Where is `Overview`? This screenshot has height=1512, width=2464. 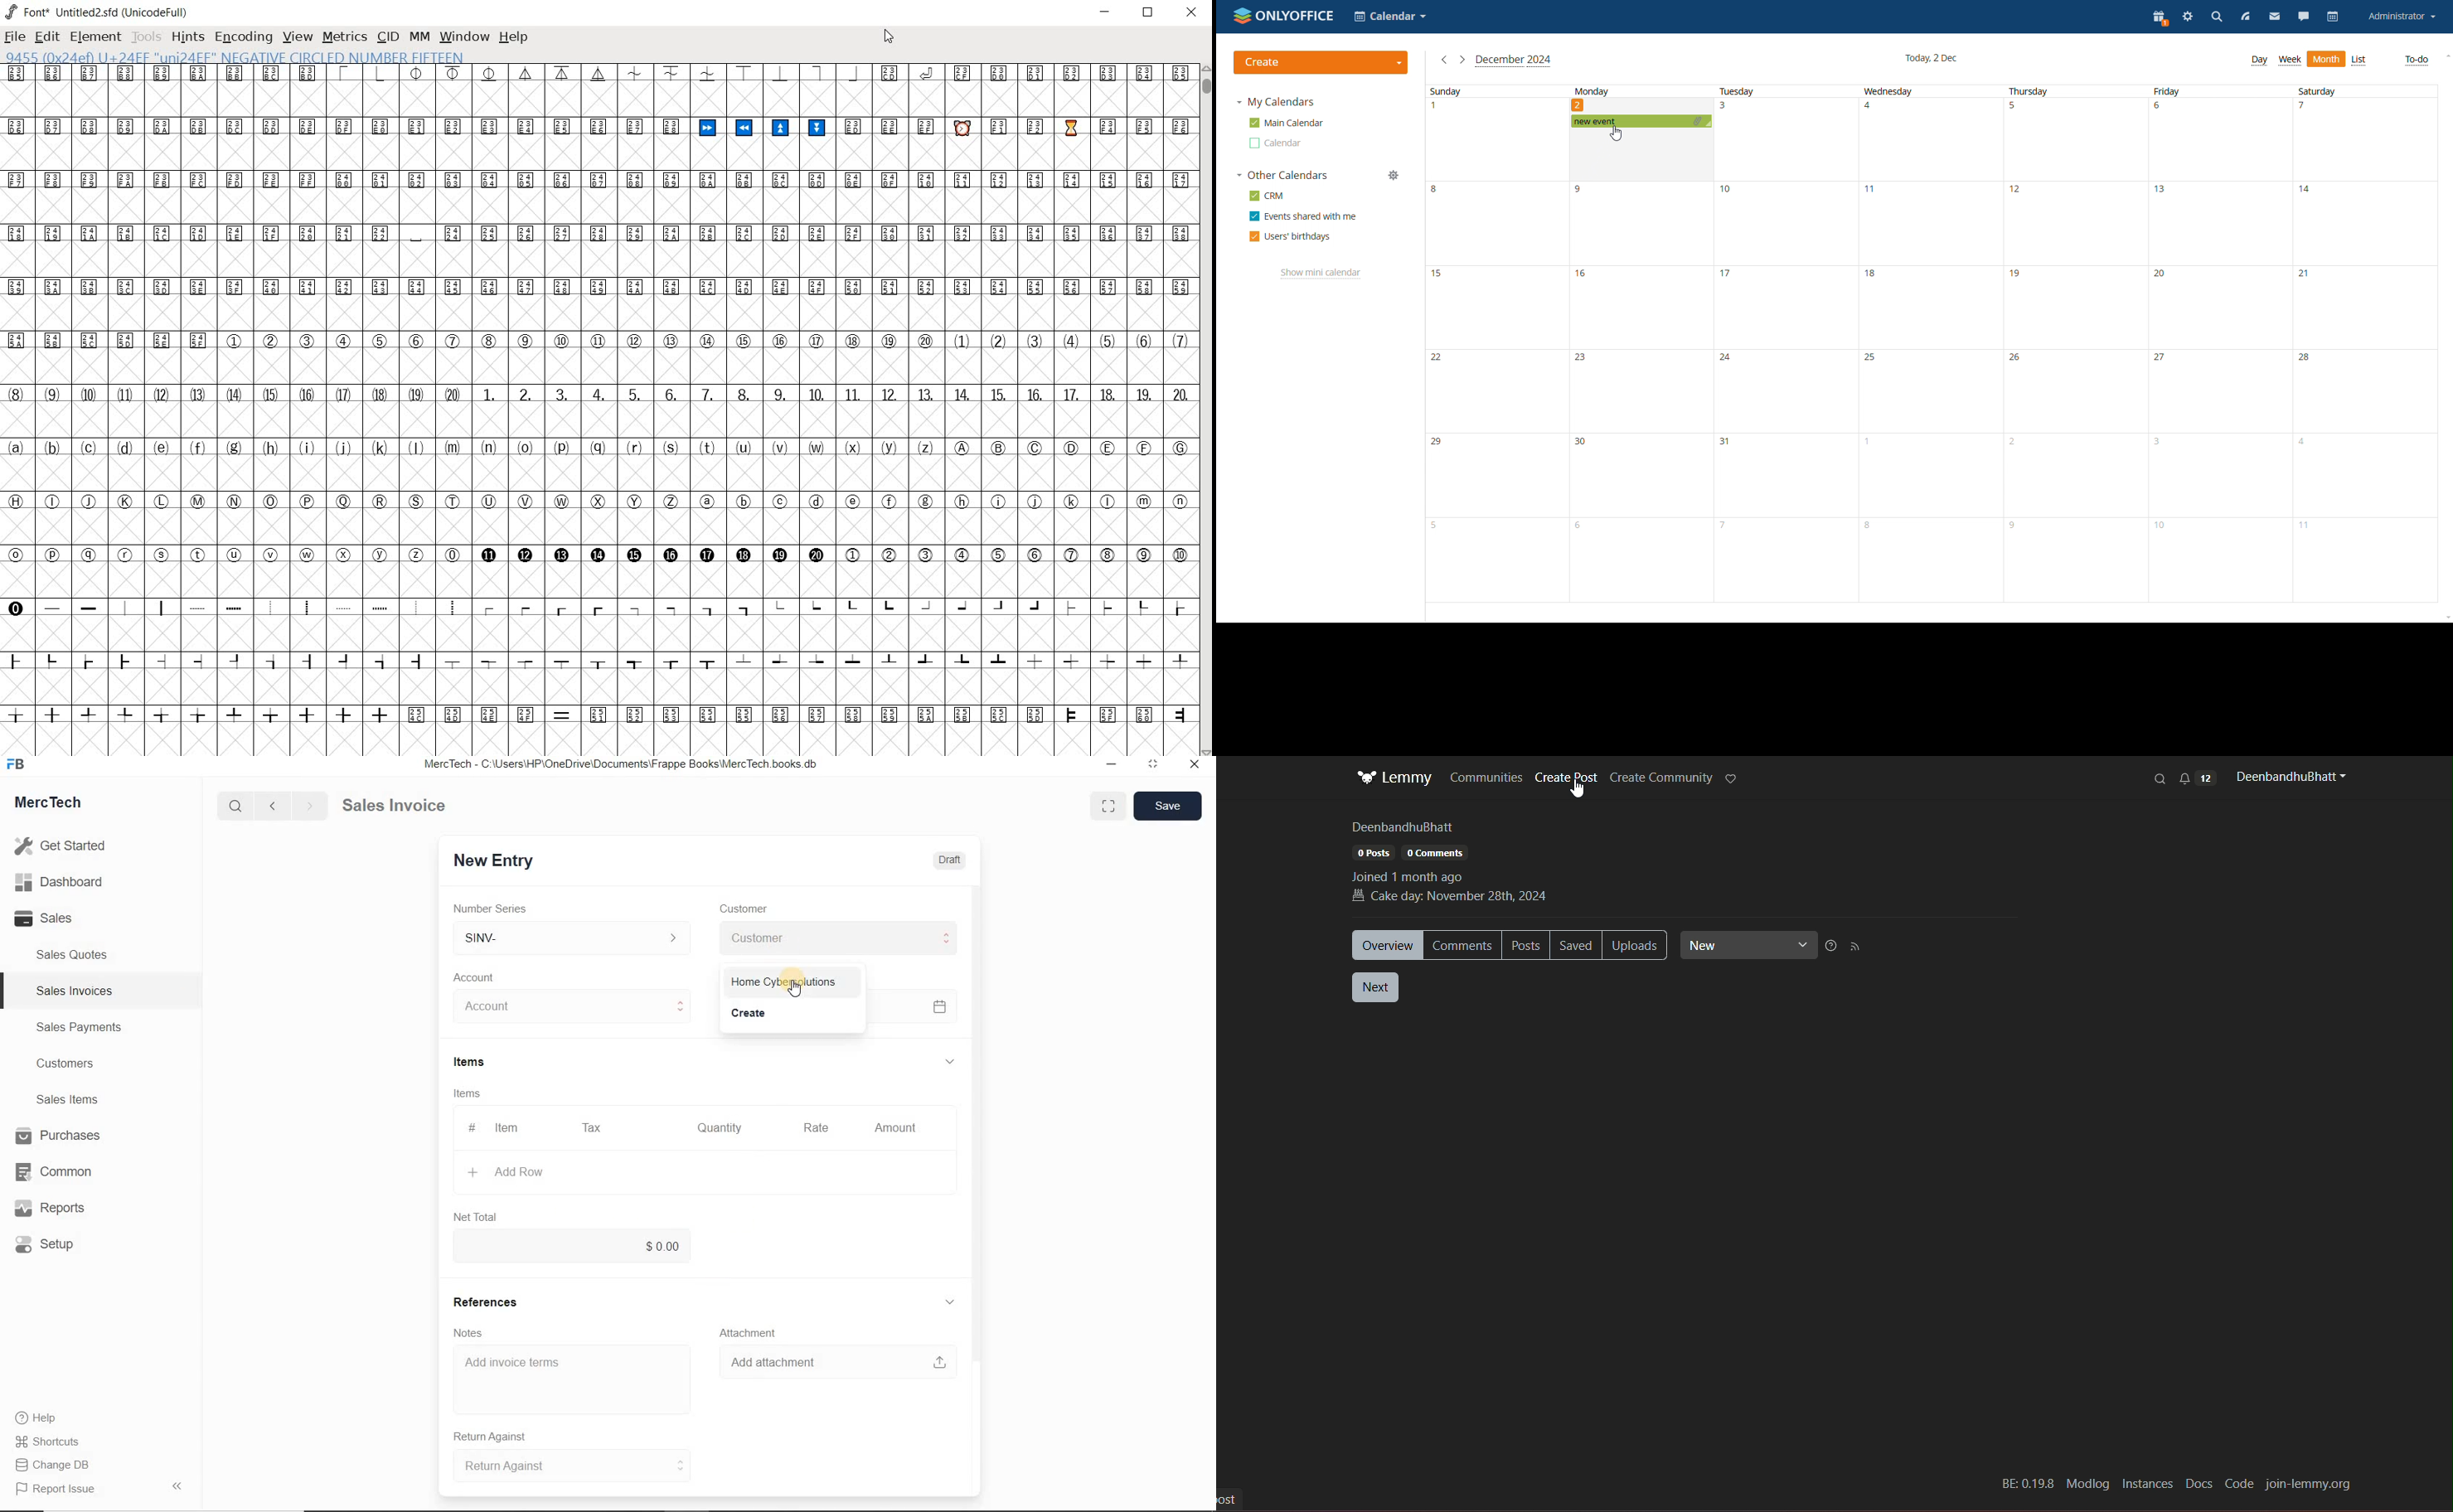
Overview is located at coordinates (1388, 945).